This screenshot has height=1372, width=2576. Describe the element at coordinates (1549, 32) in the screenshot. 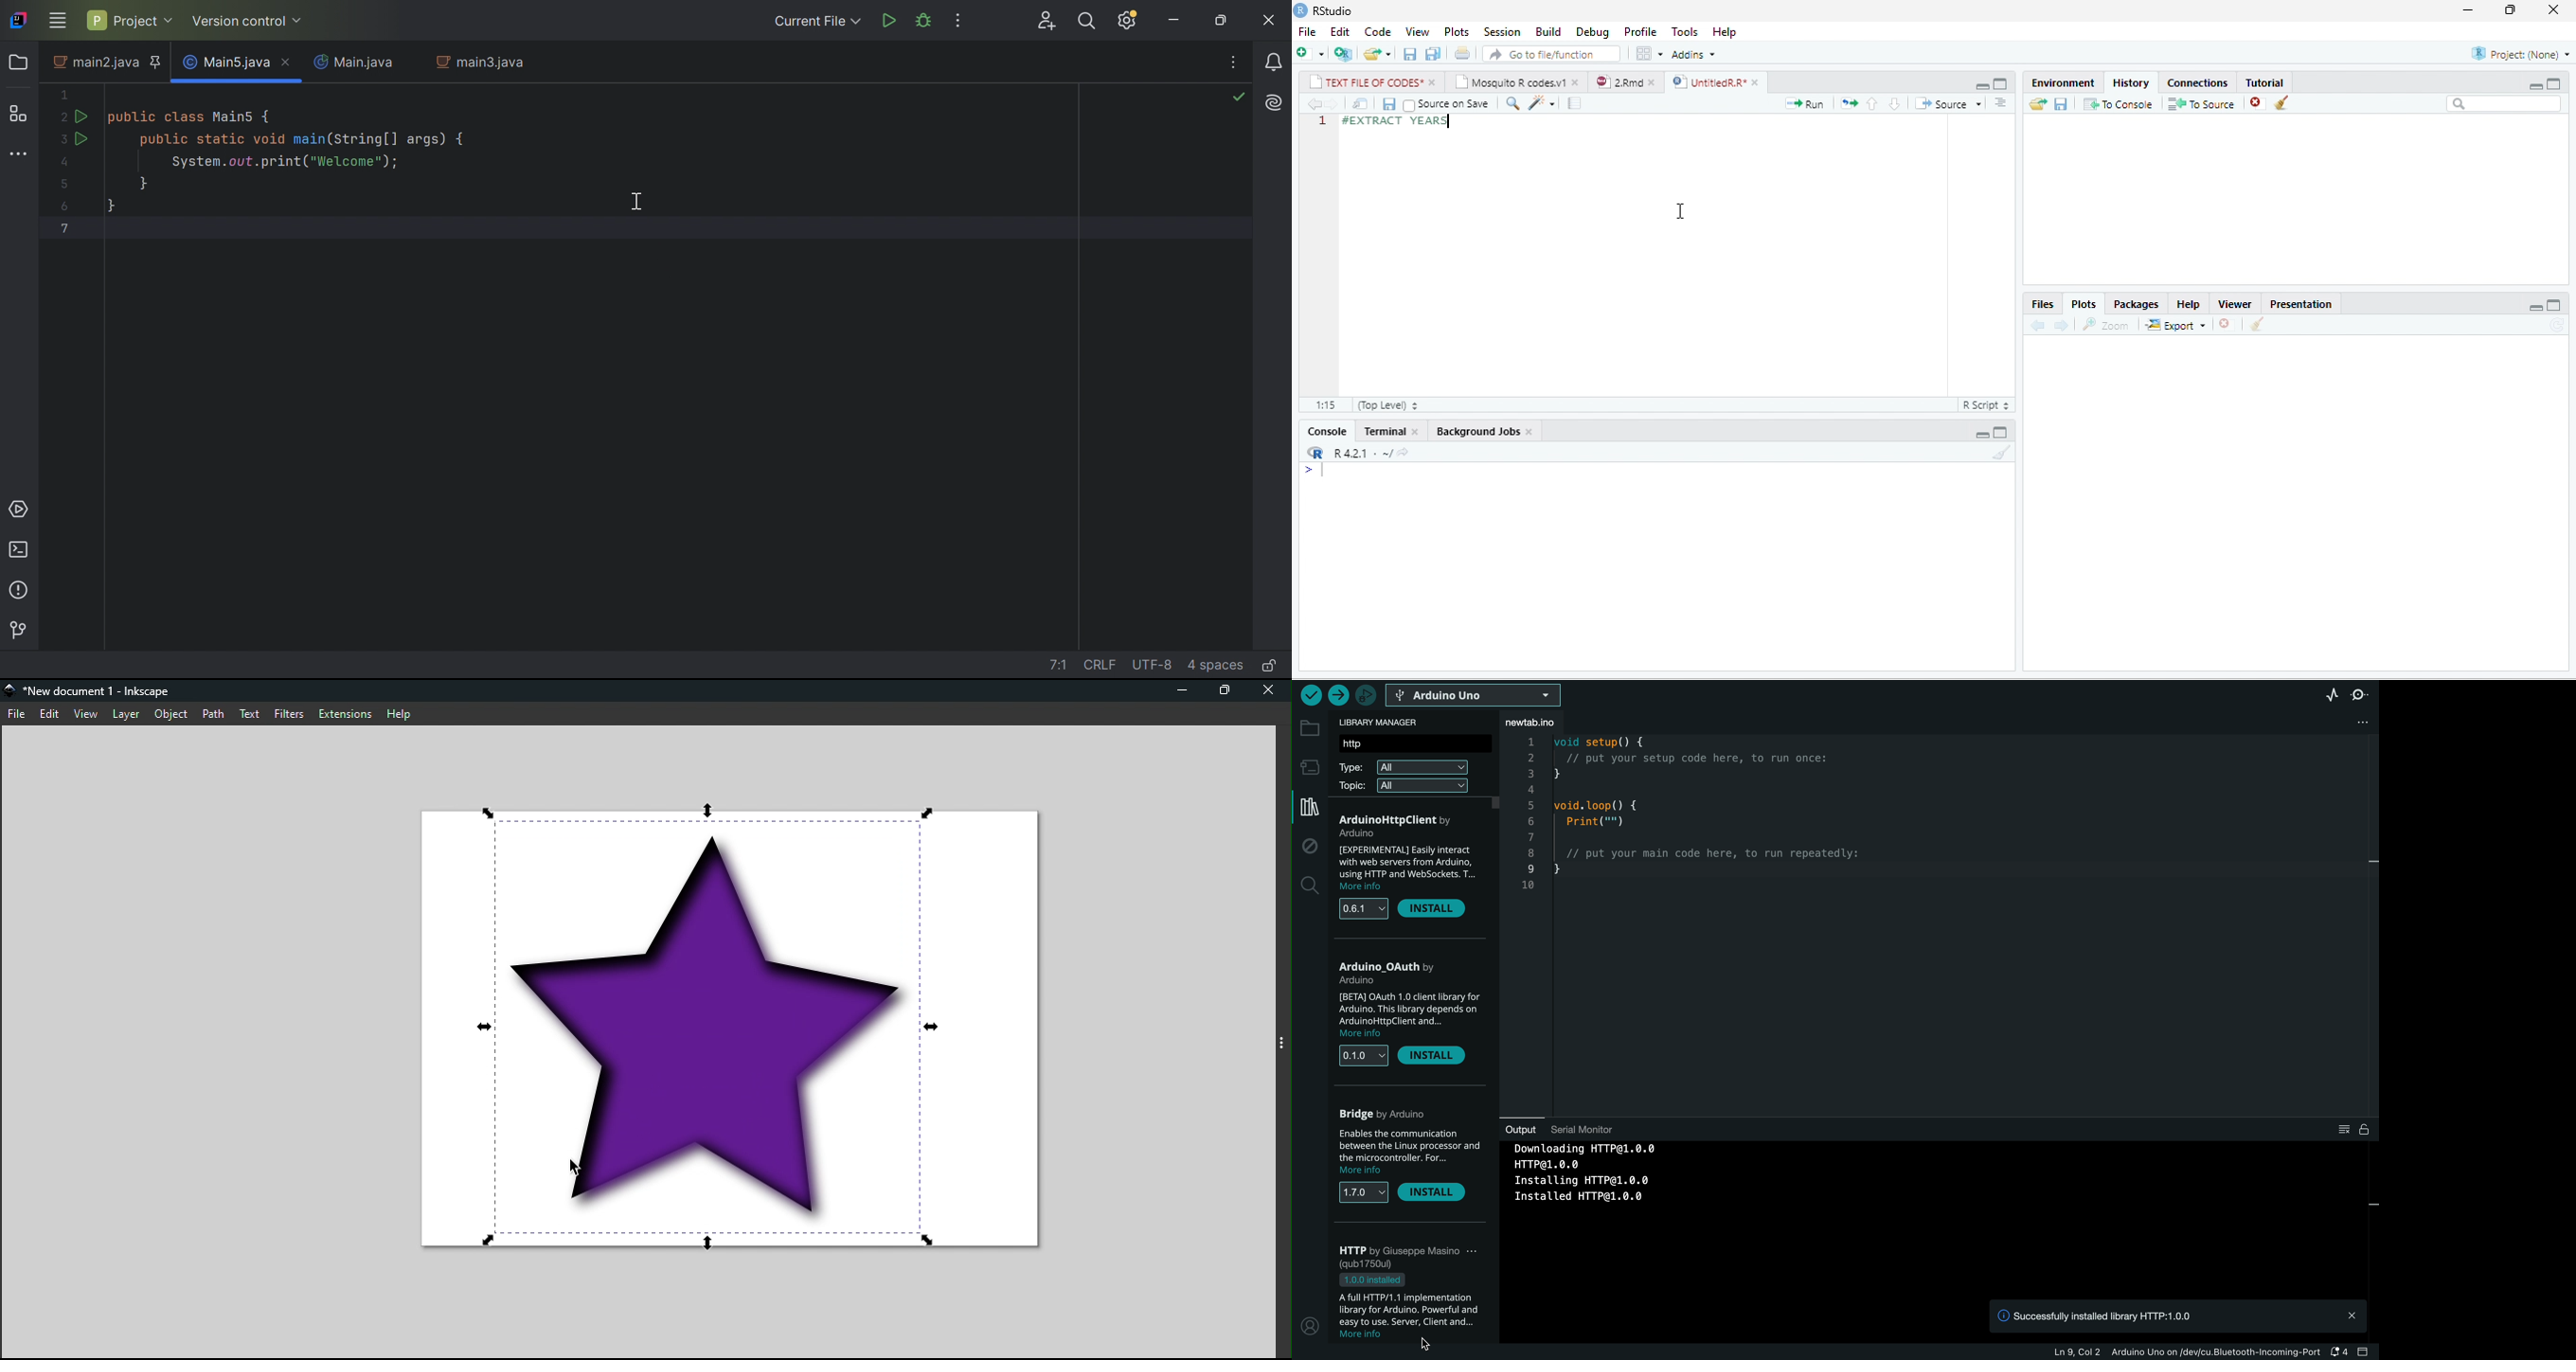

I see `Build` at that location.